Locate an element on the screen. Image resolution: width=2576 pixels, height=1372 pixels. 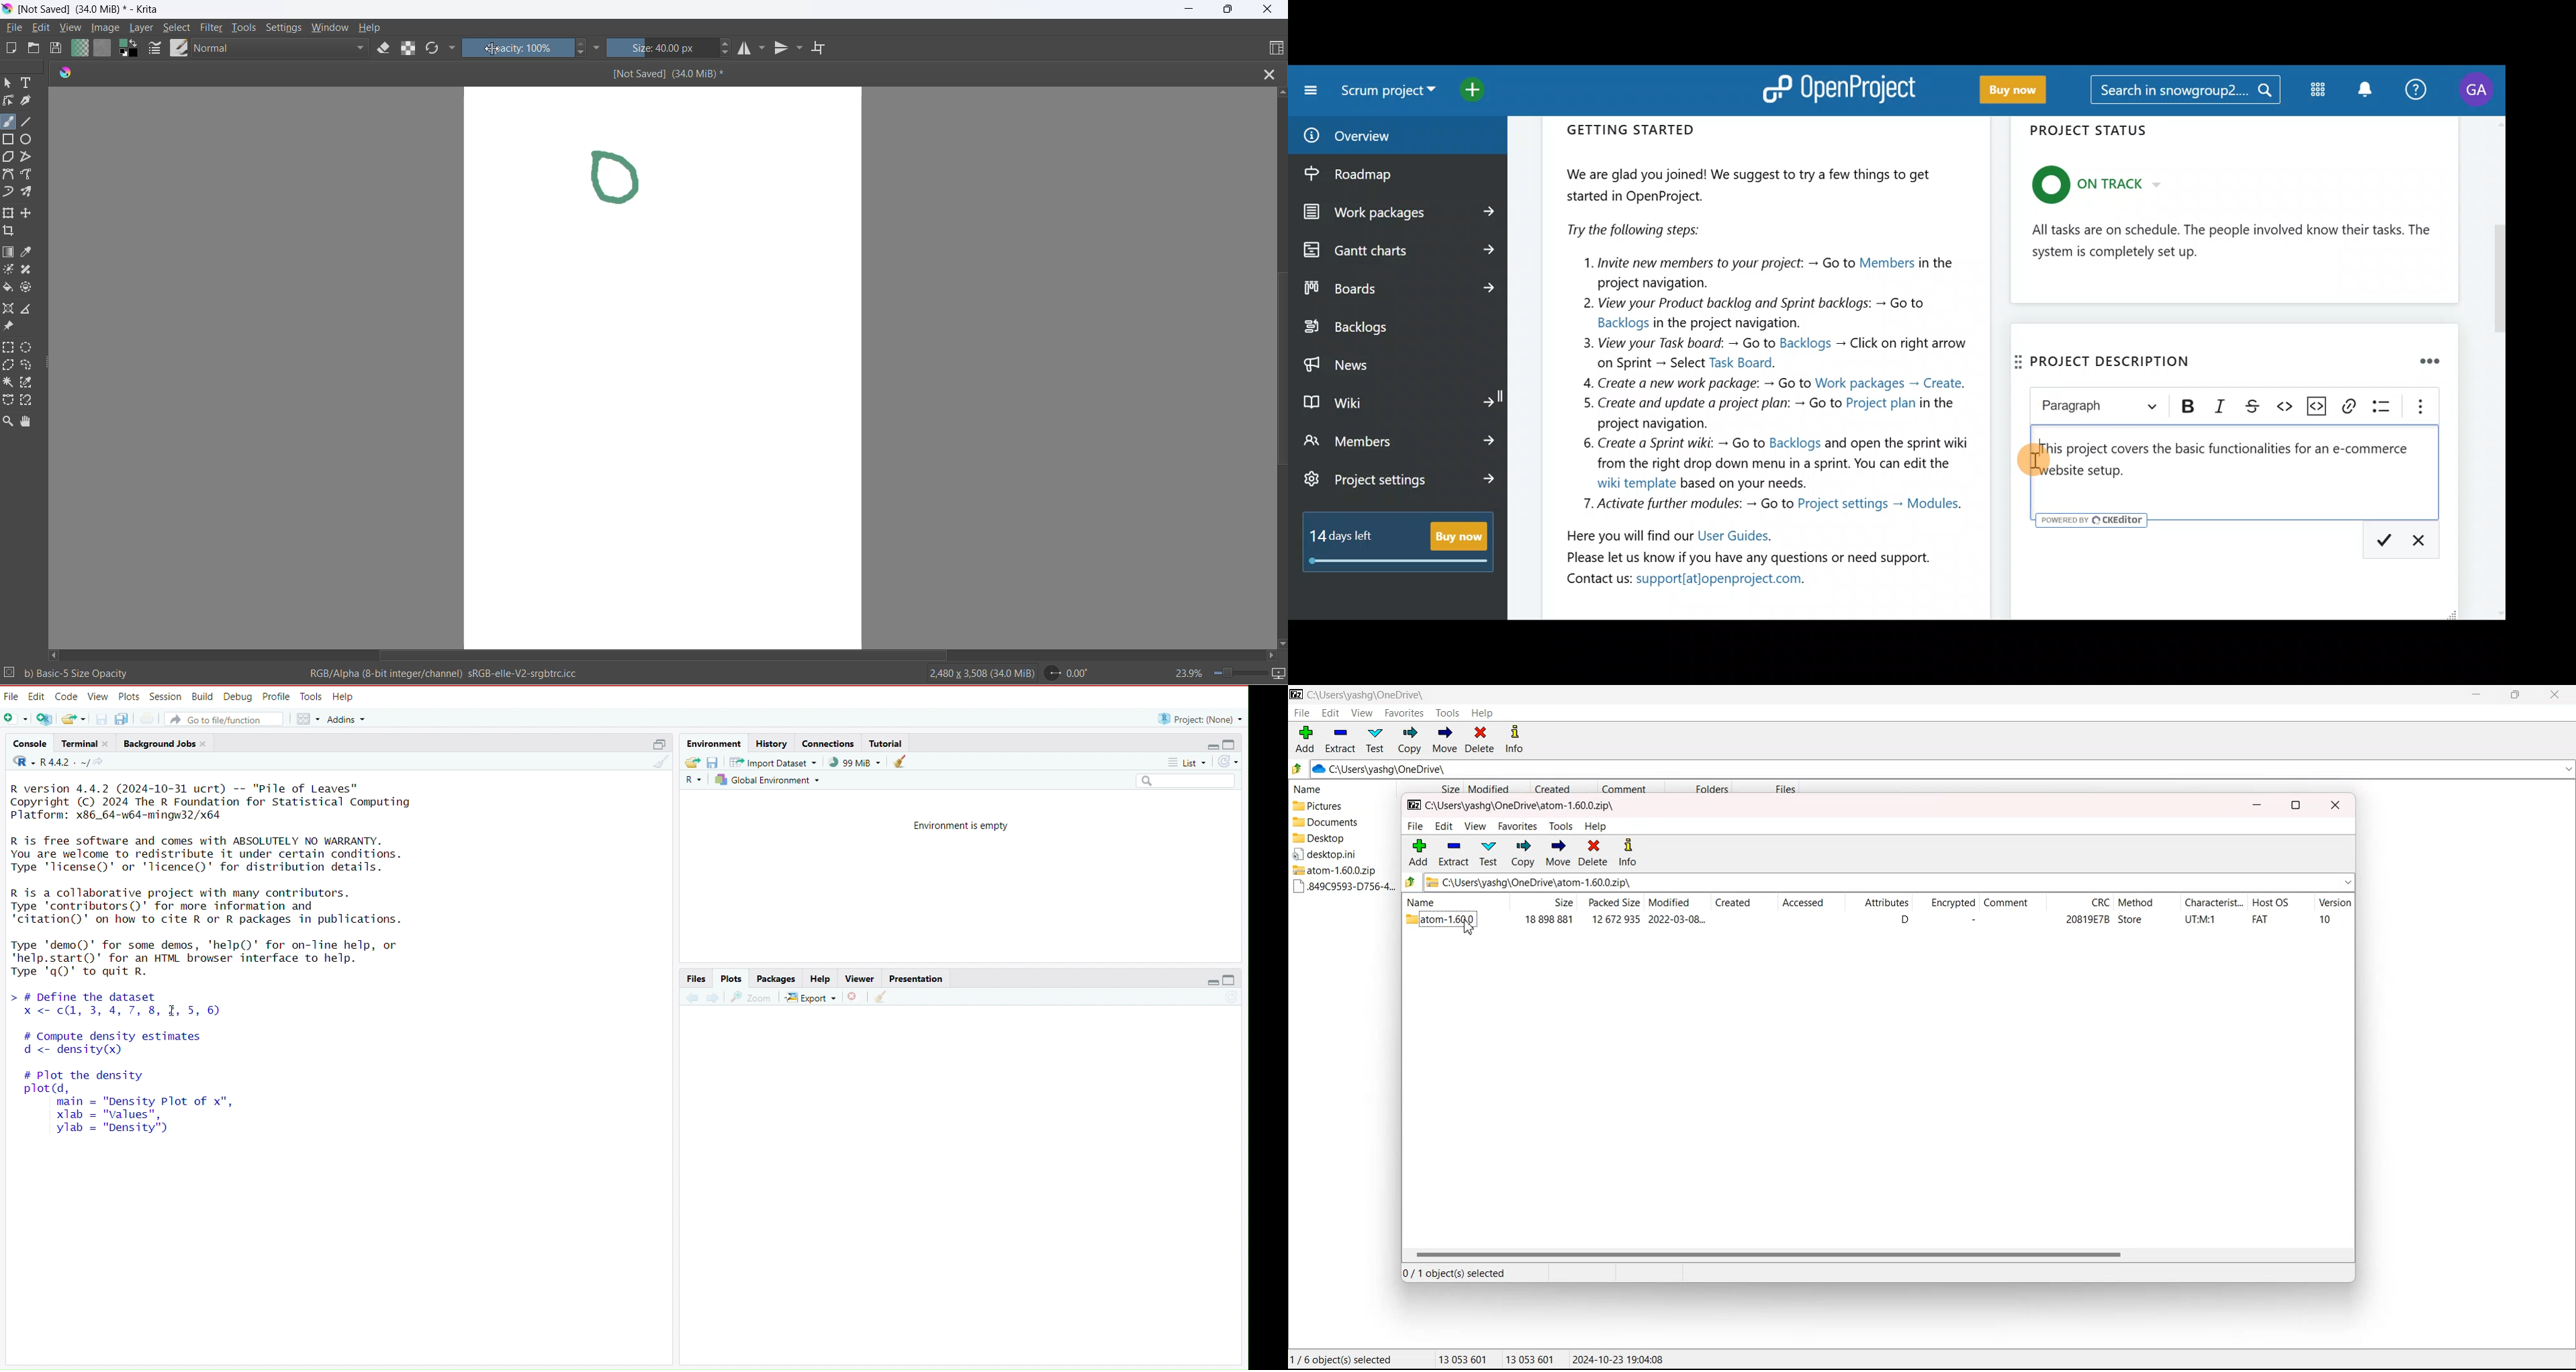
view is located at coordinates (98, 695).